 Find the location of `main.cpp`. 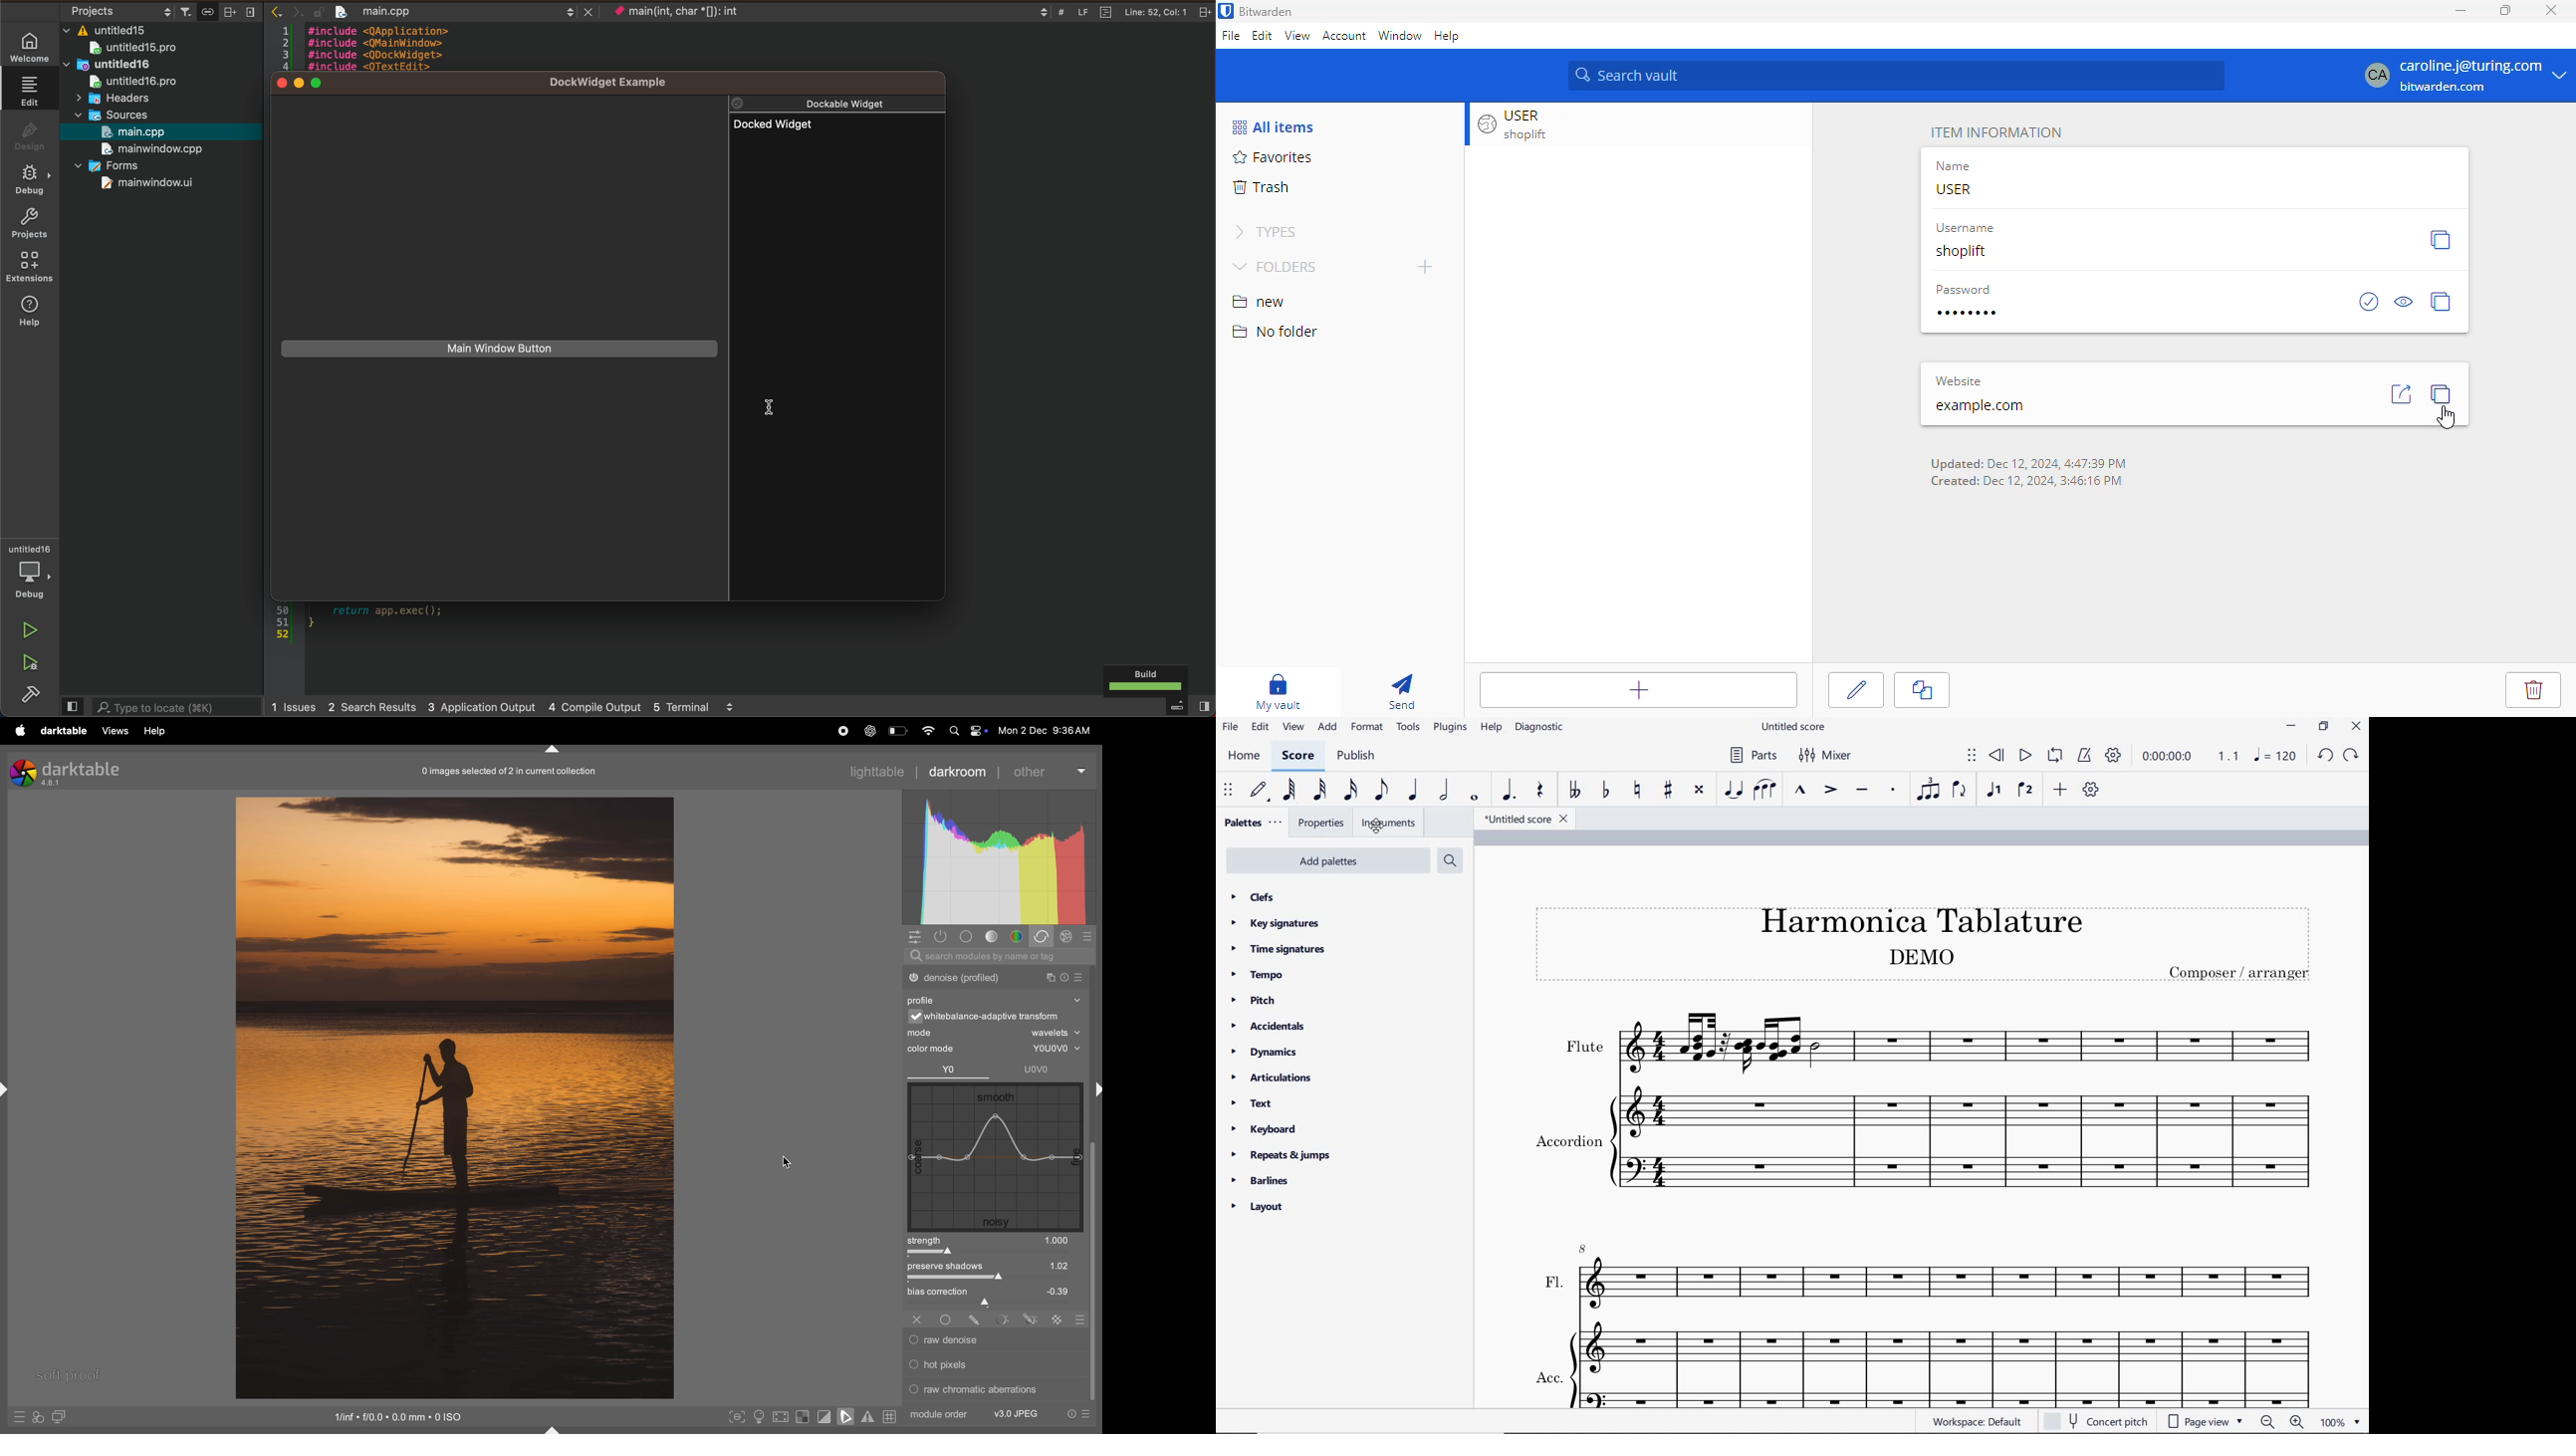

main.cpp is located at coordinates (140, 130).